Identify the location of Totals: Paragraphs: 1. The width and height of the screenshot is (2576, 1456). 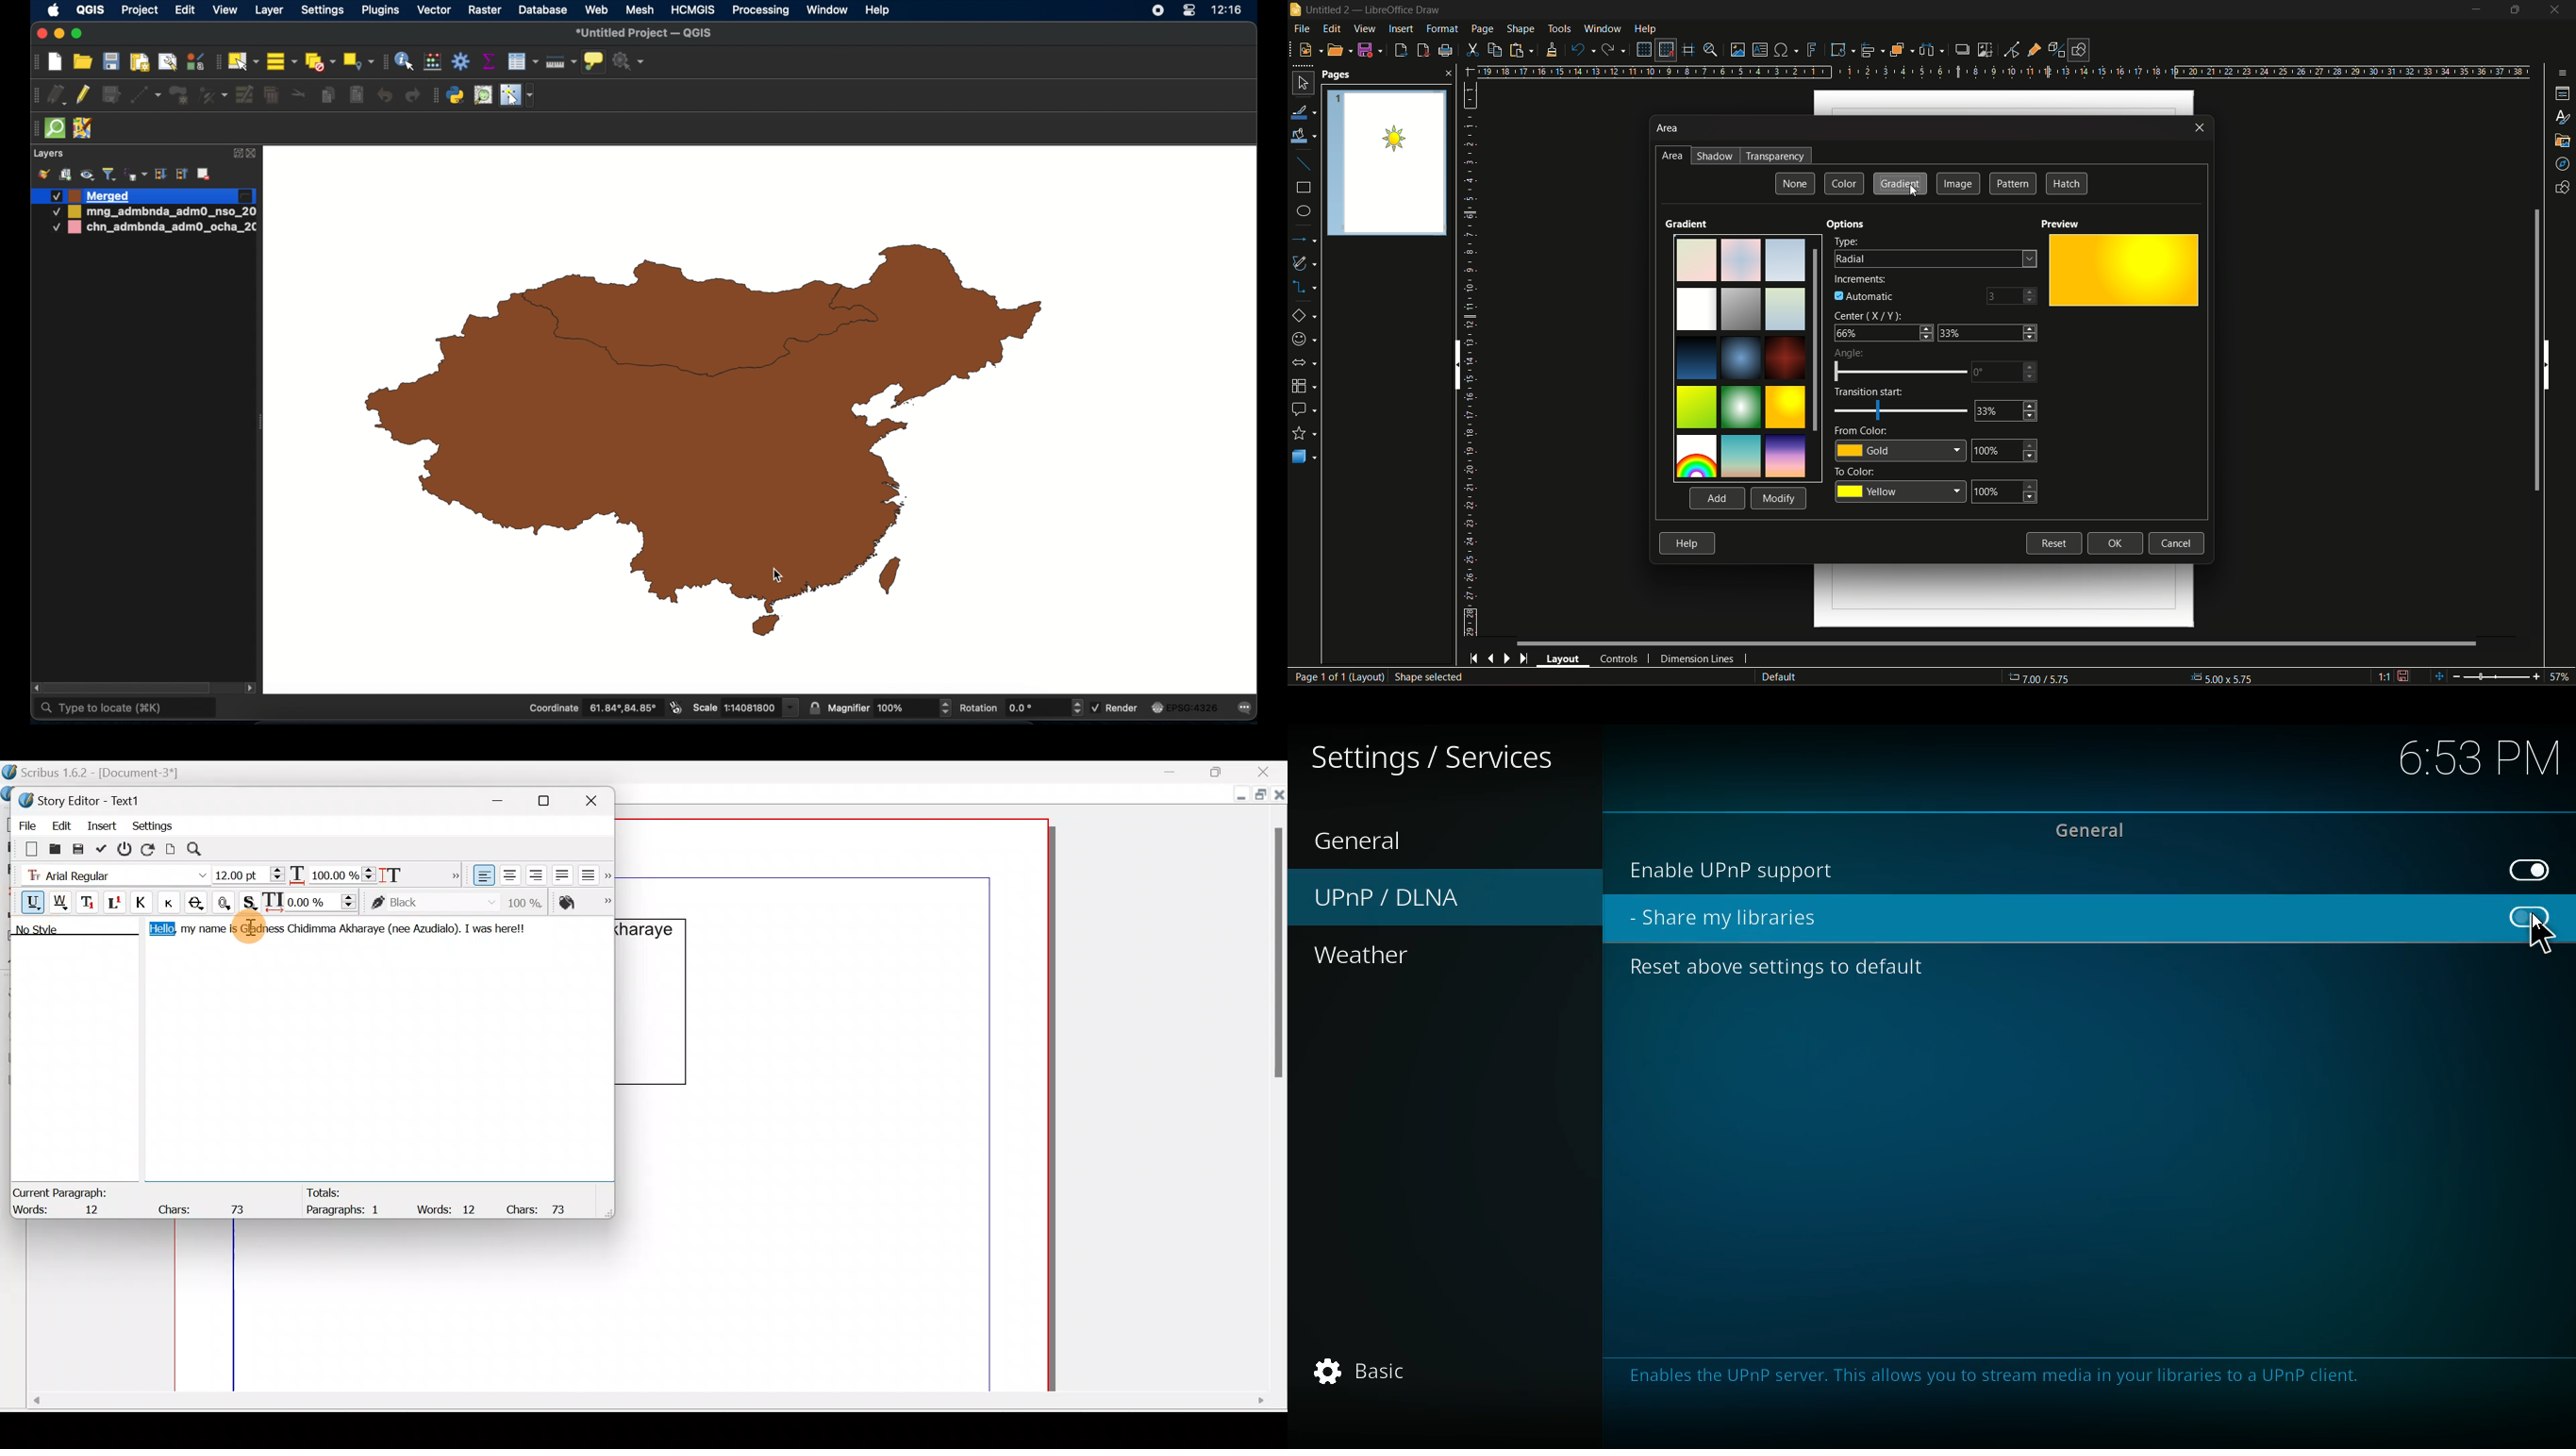
(347, 1201).